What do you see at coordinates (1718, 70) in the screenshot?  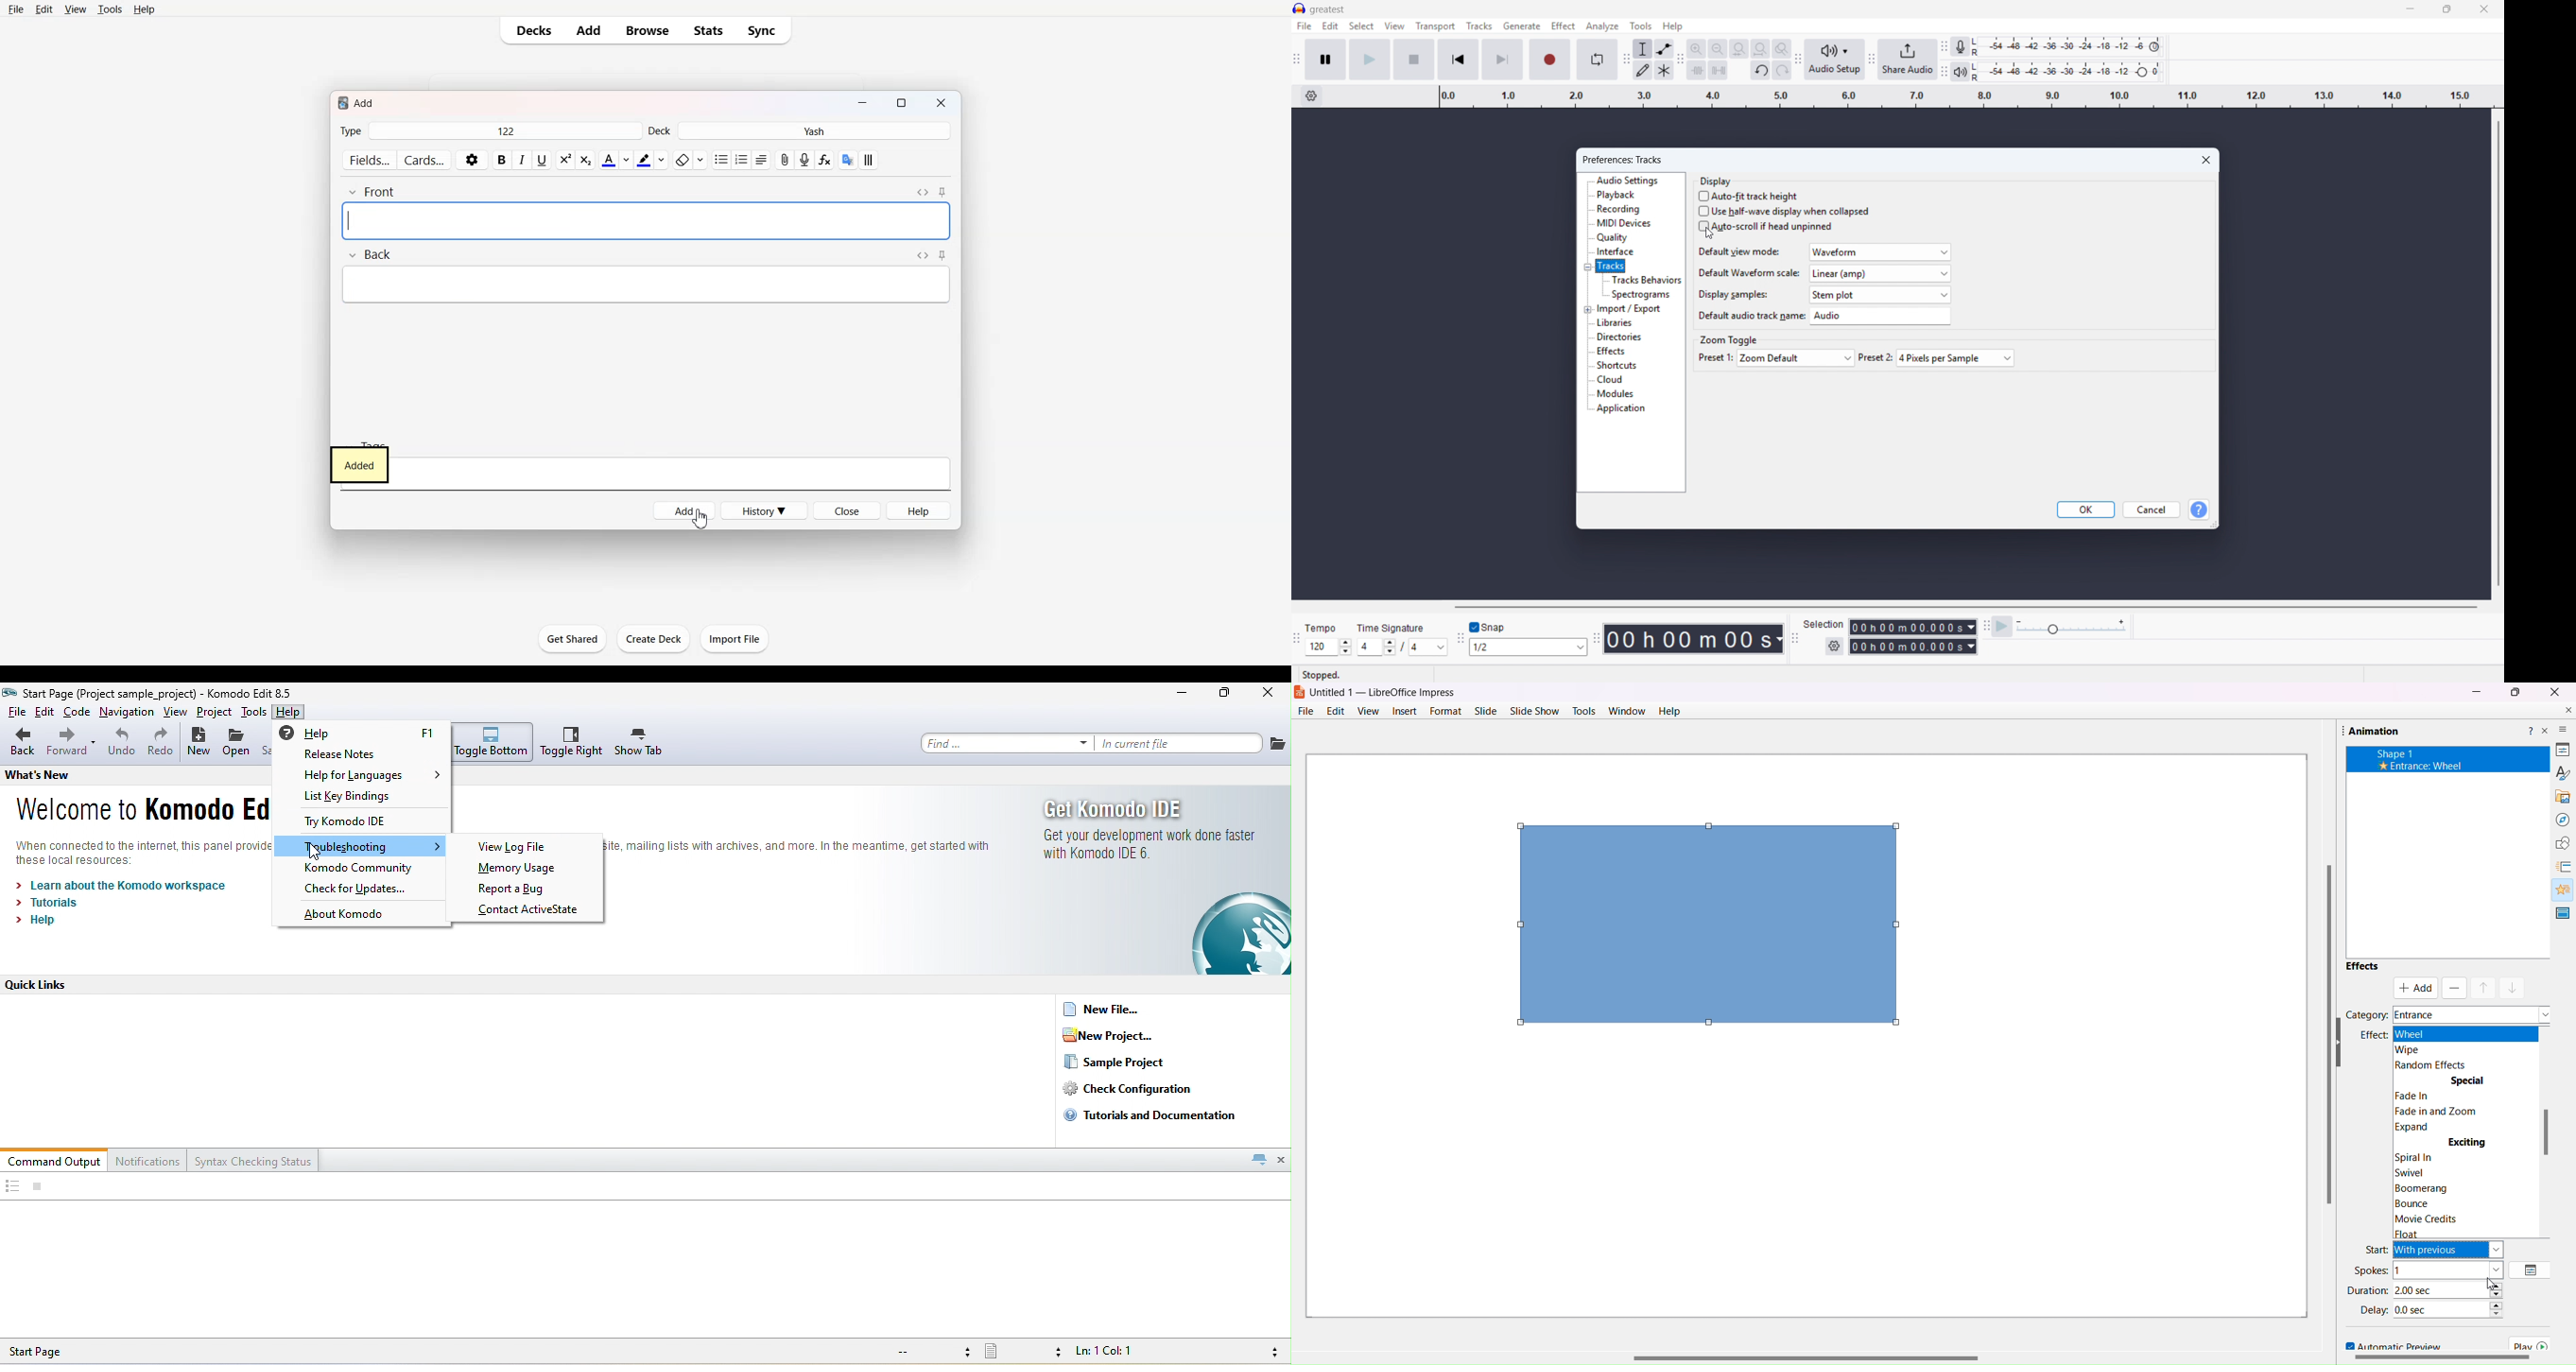 I see `Silence audio selection ` at bounding box center [1718, 70].